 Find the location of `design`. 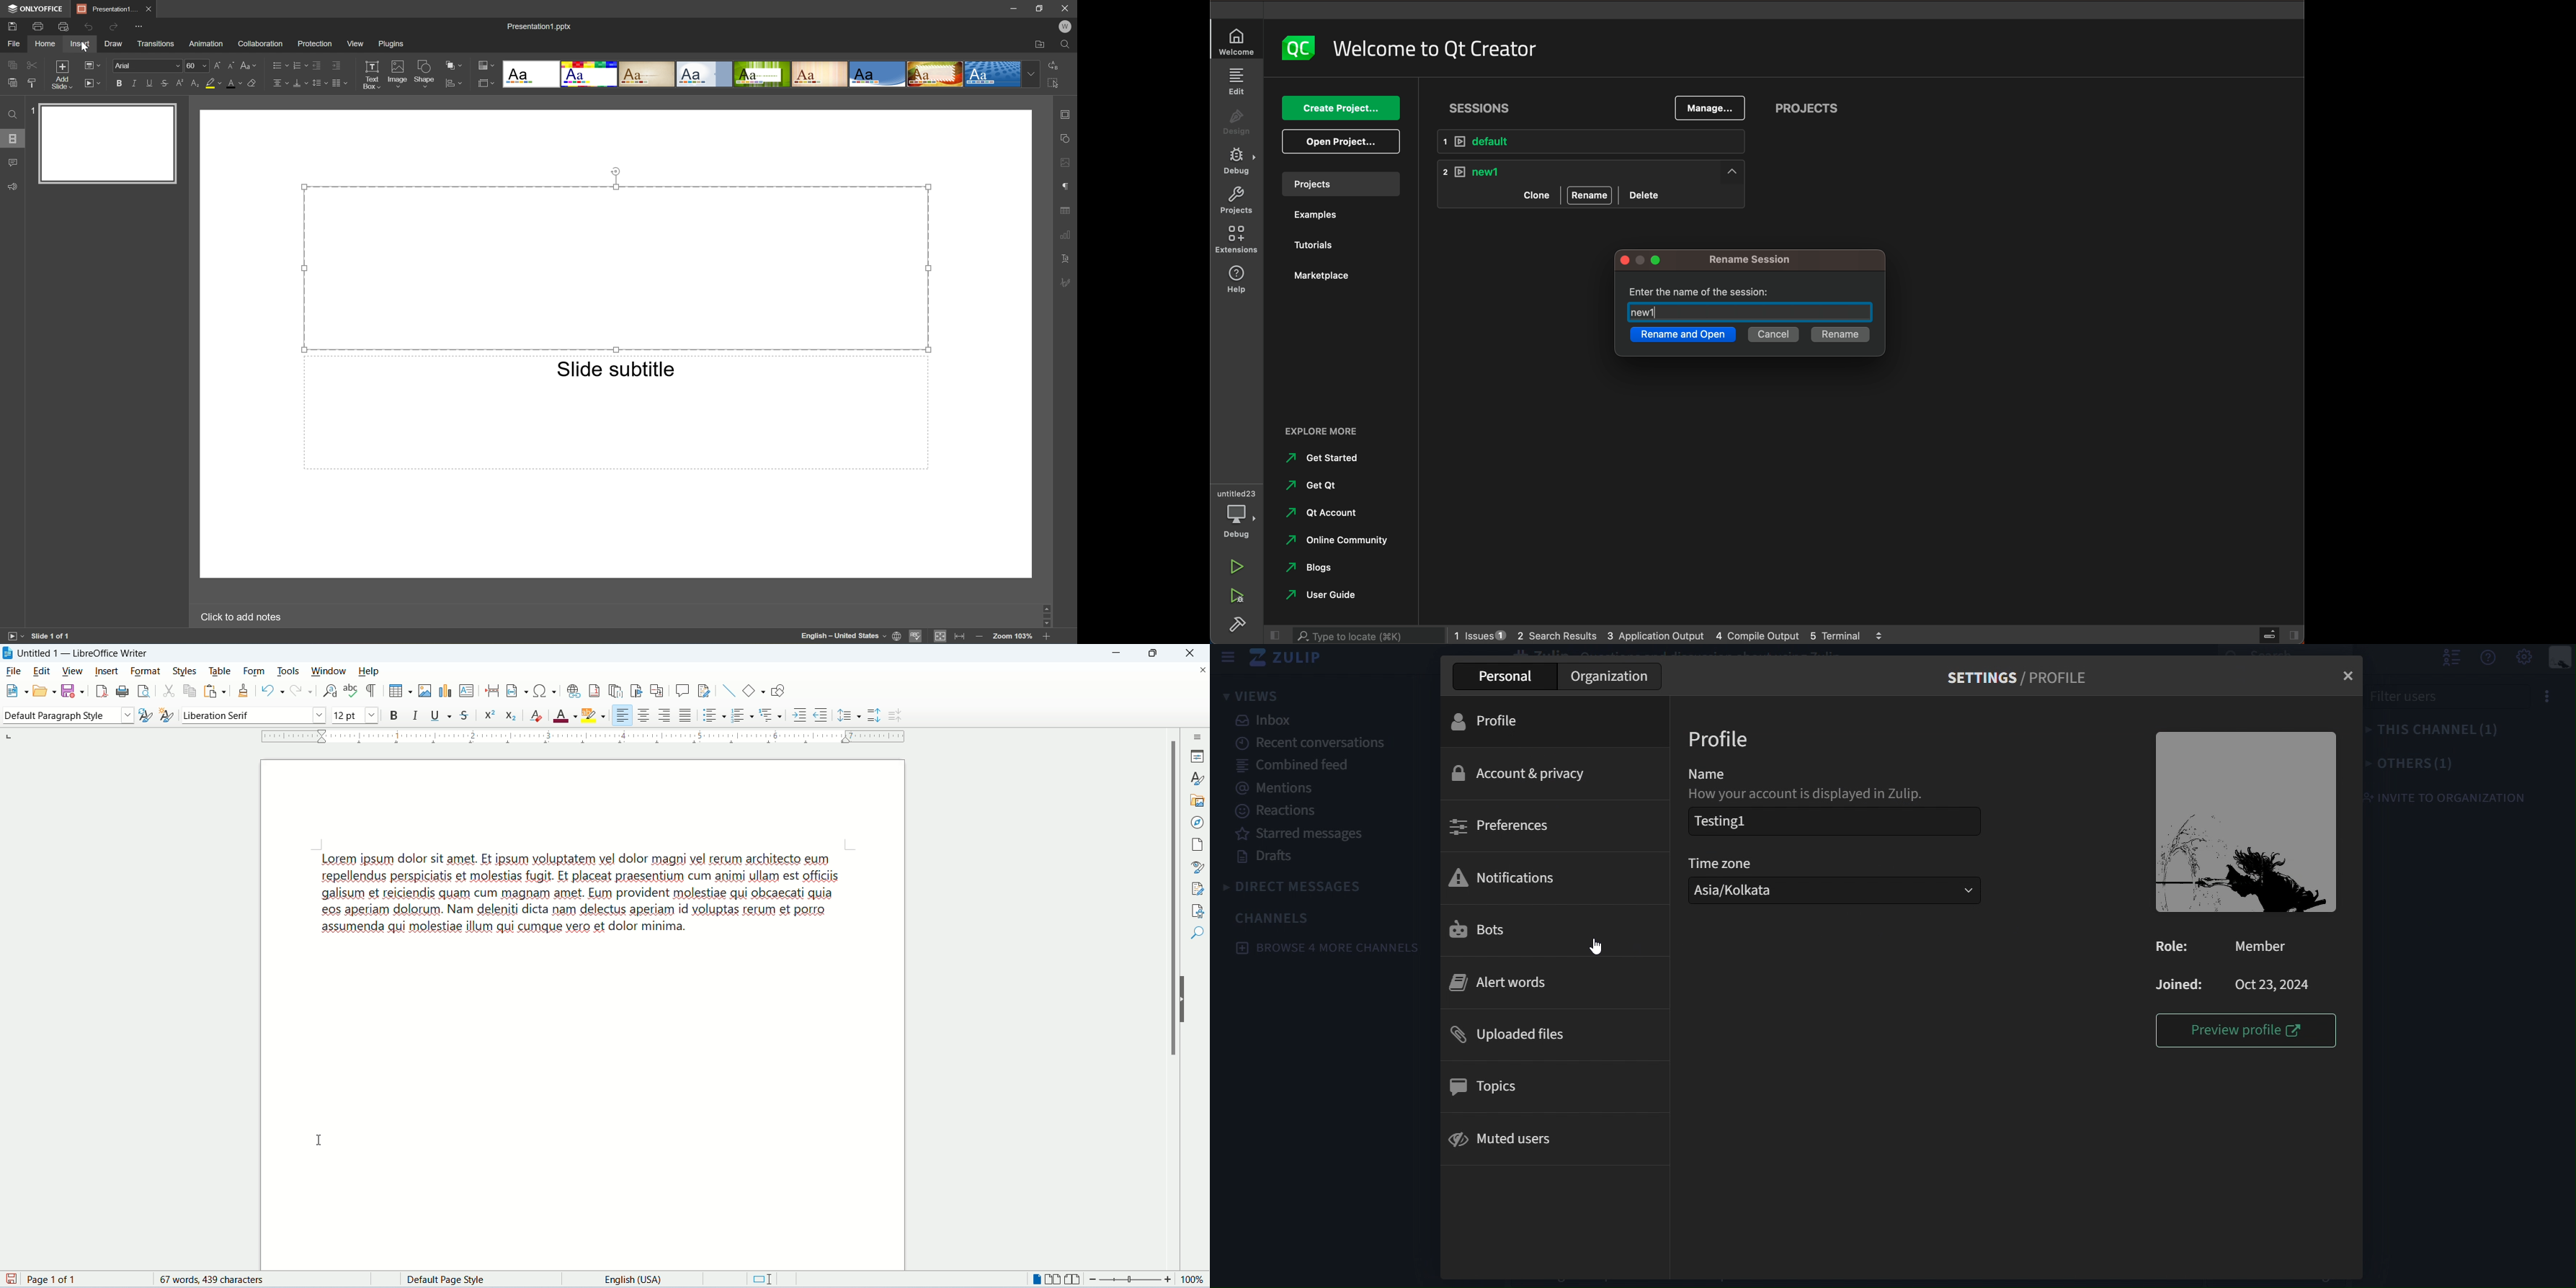

design is located at coordinates (1237, 125).